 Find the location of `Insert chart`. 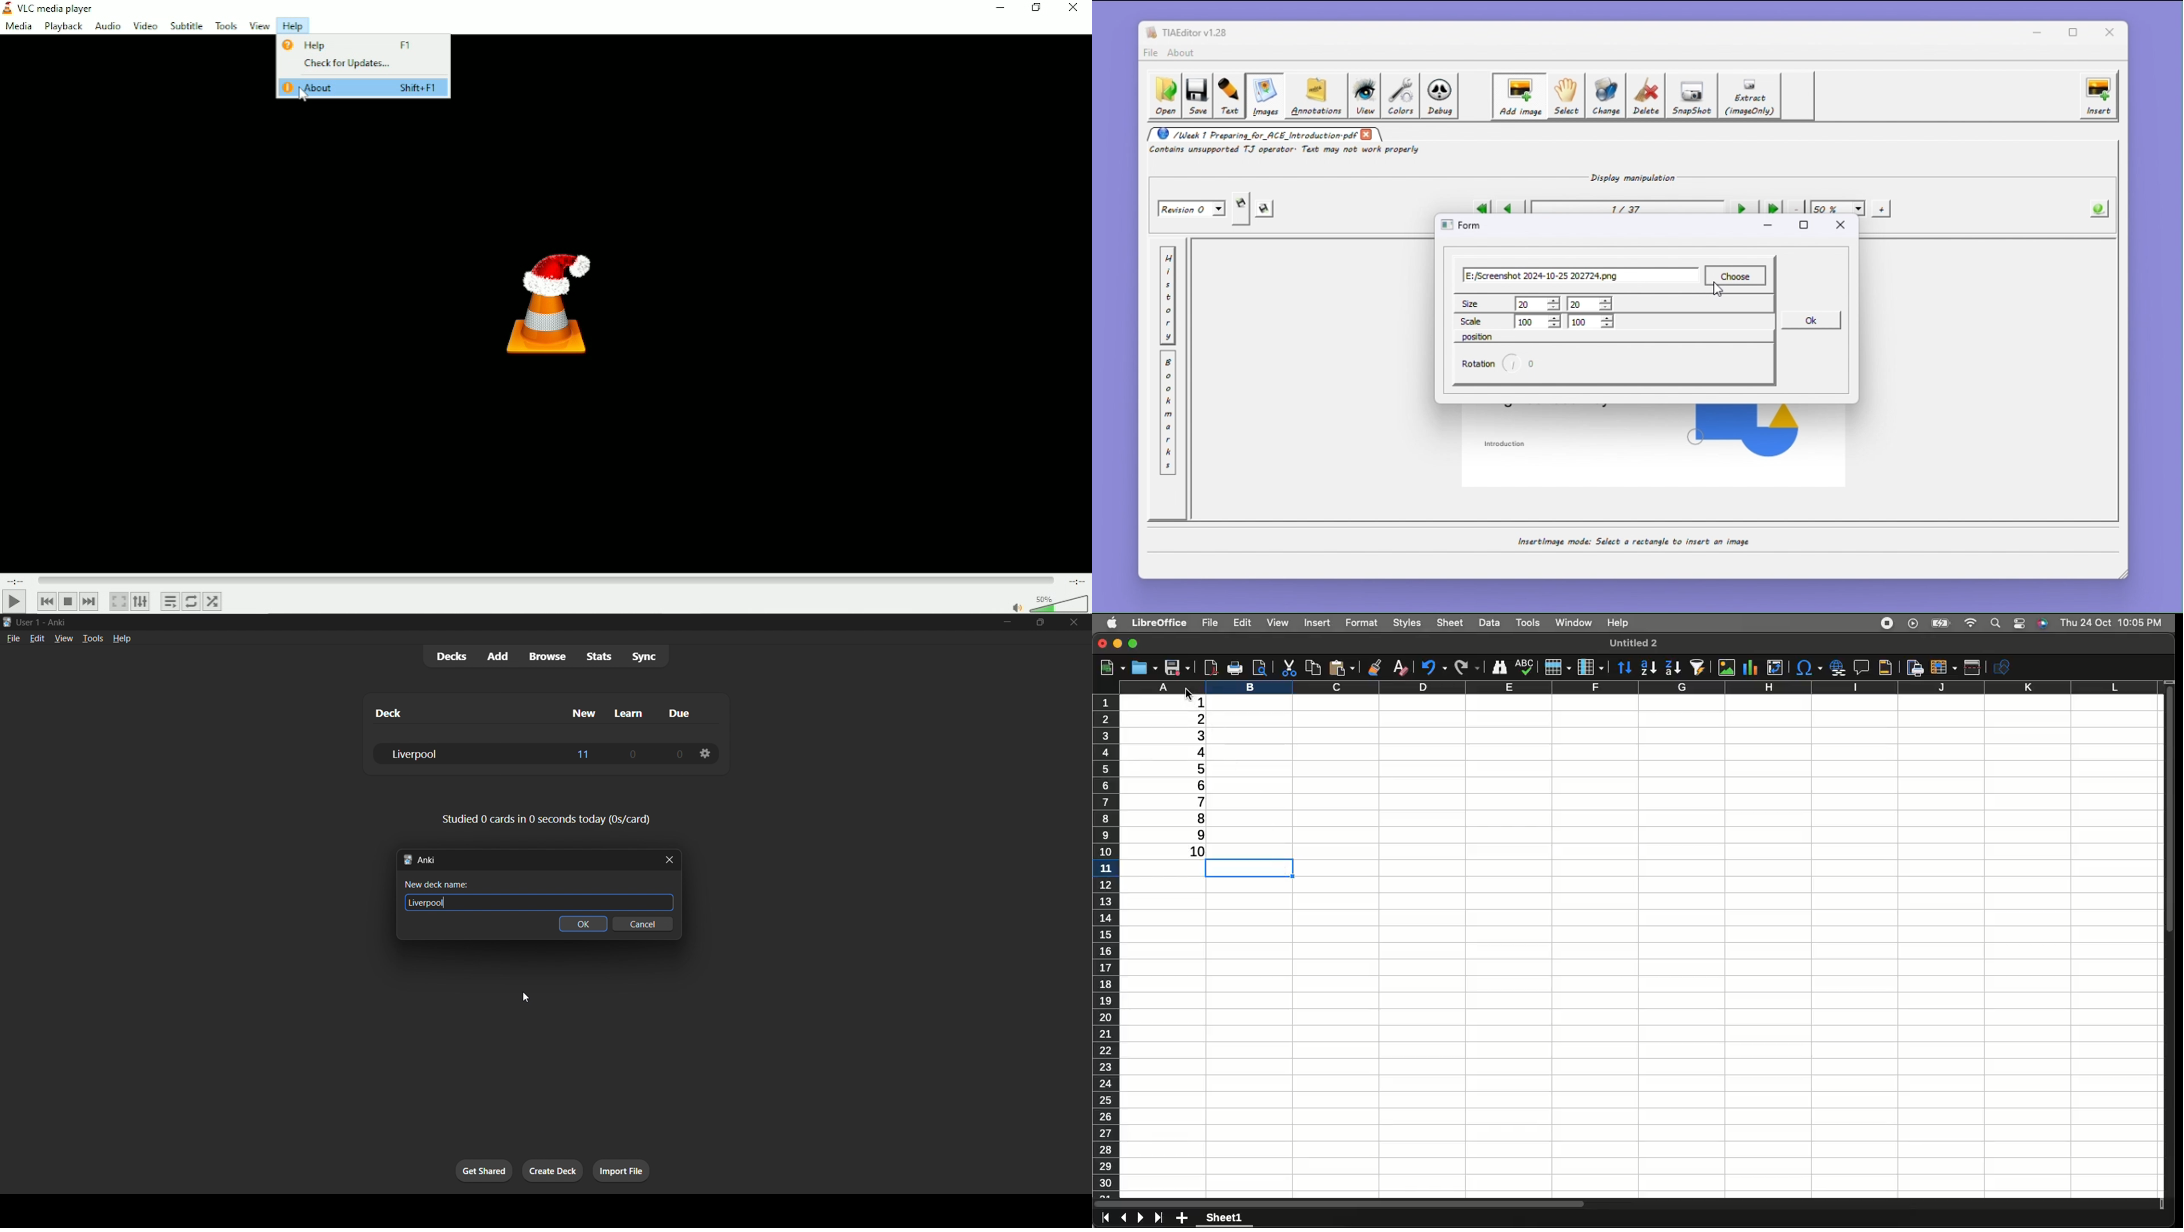

Insert chart is located at coordinates (1753, 667).